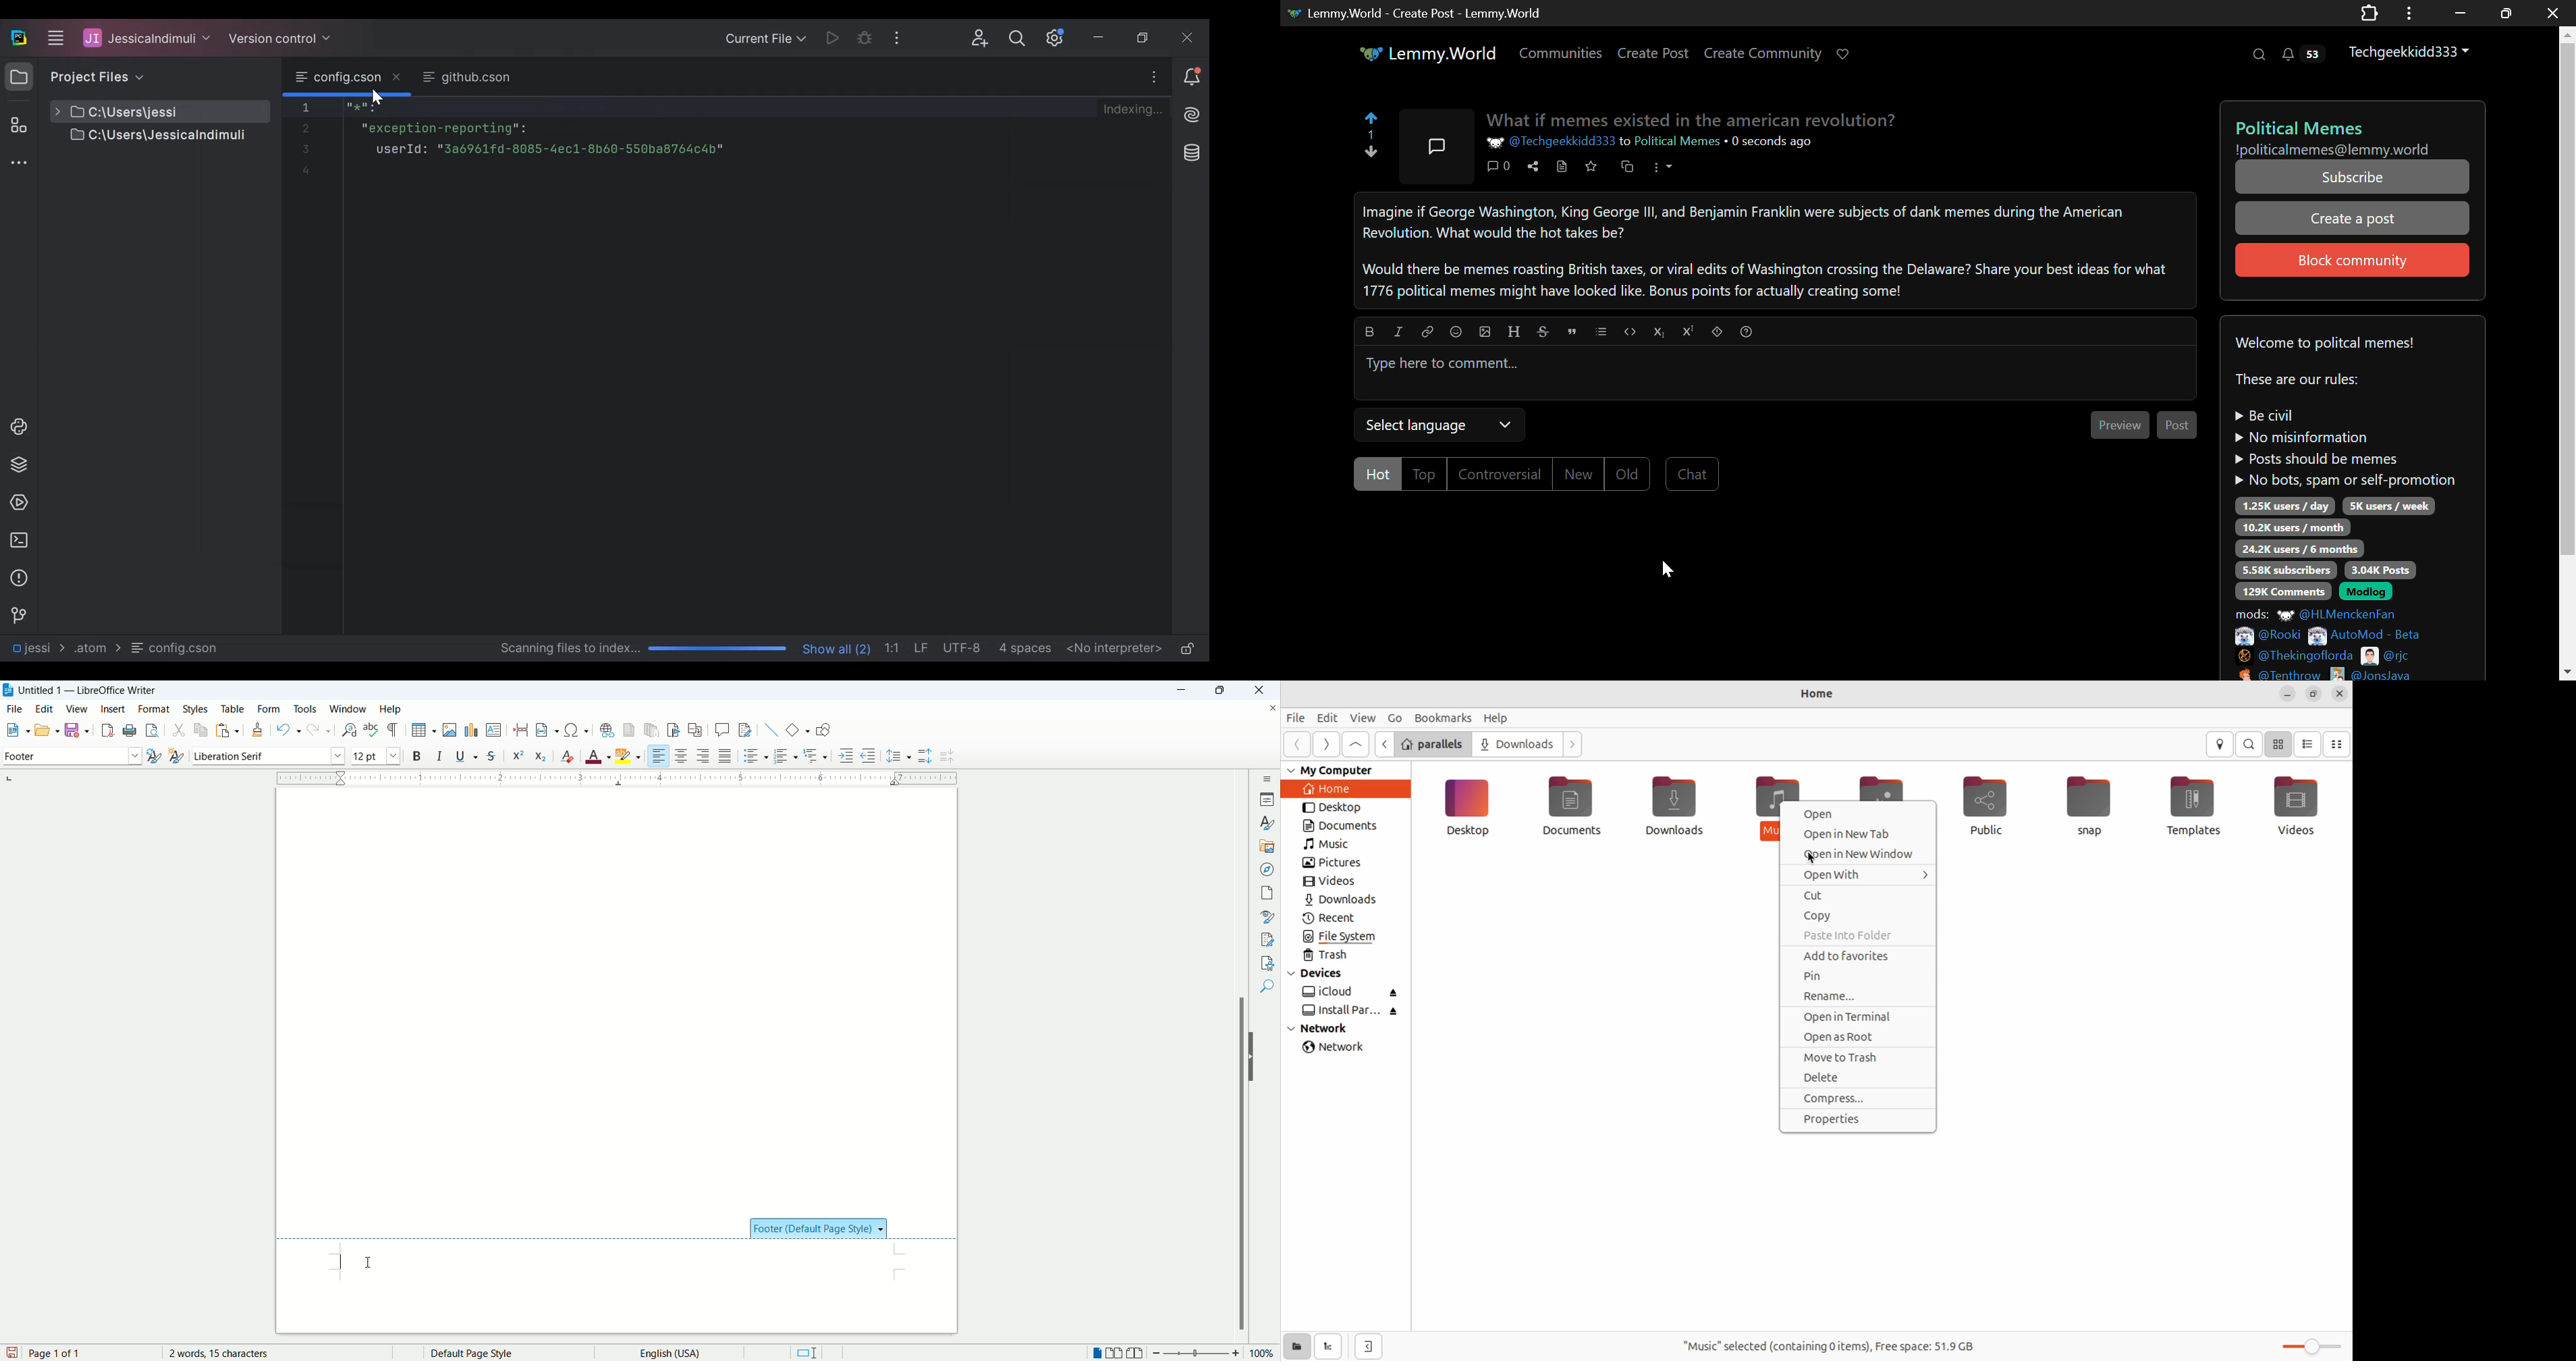 Image resolution: width=2576 pixels, height=1372 pixels. Describe the element at coordinates (348, 730) in the screenshot. I see `find and replace` at that location.